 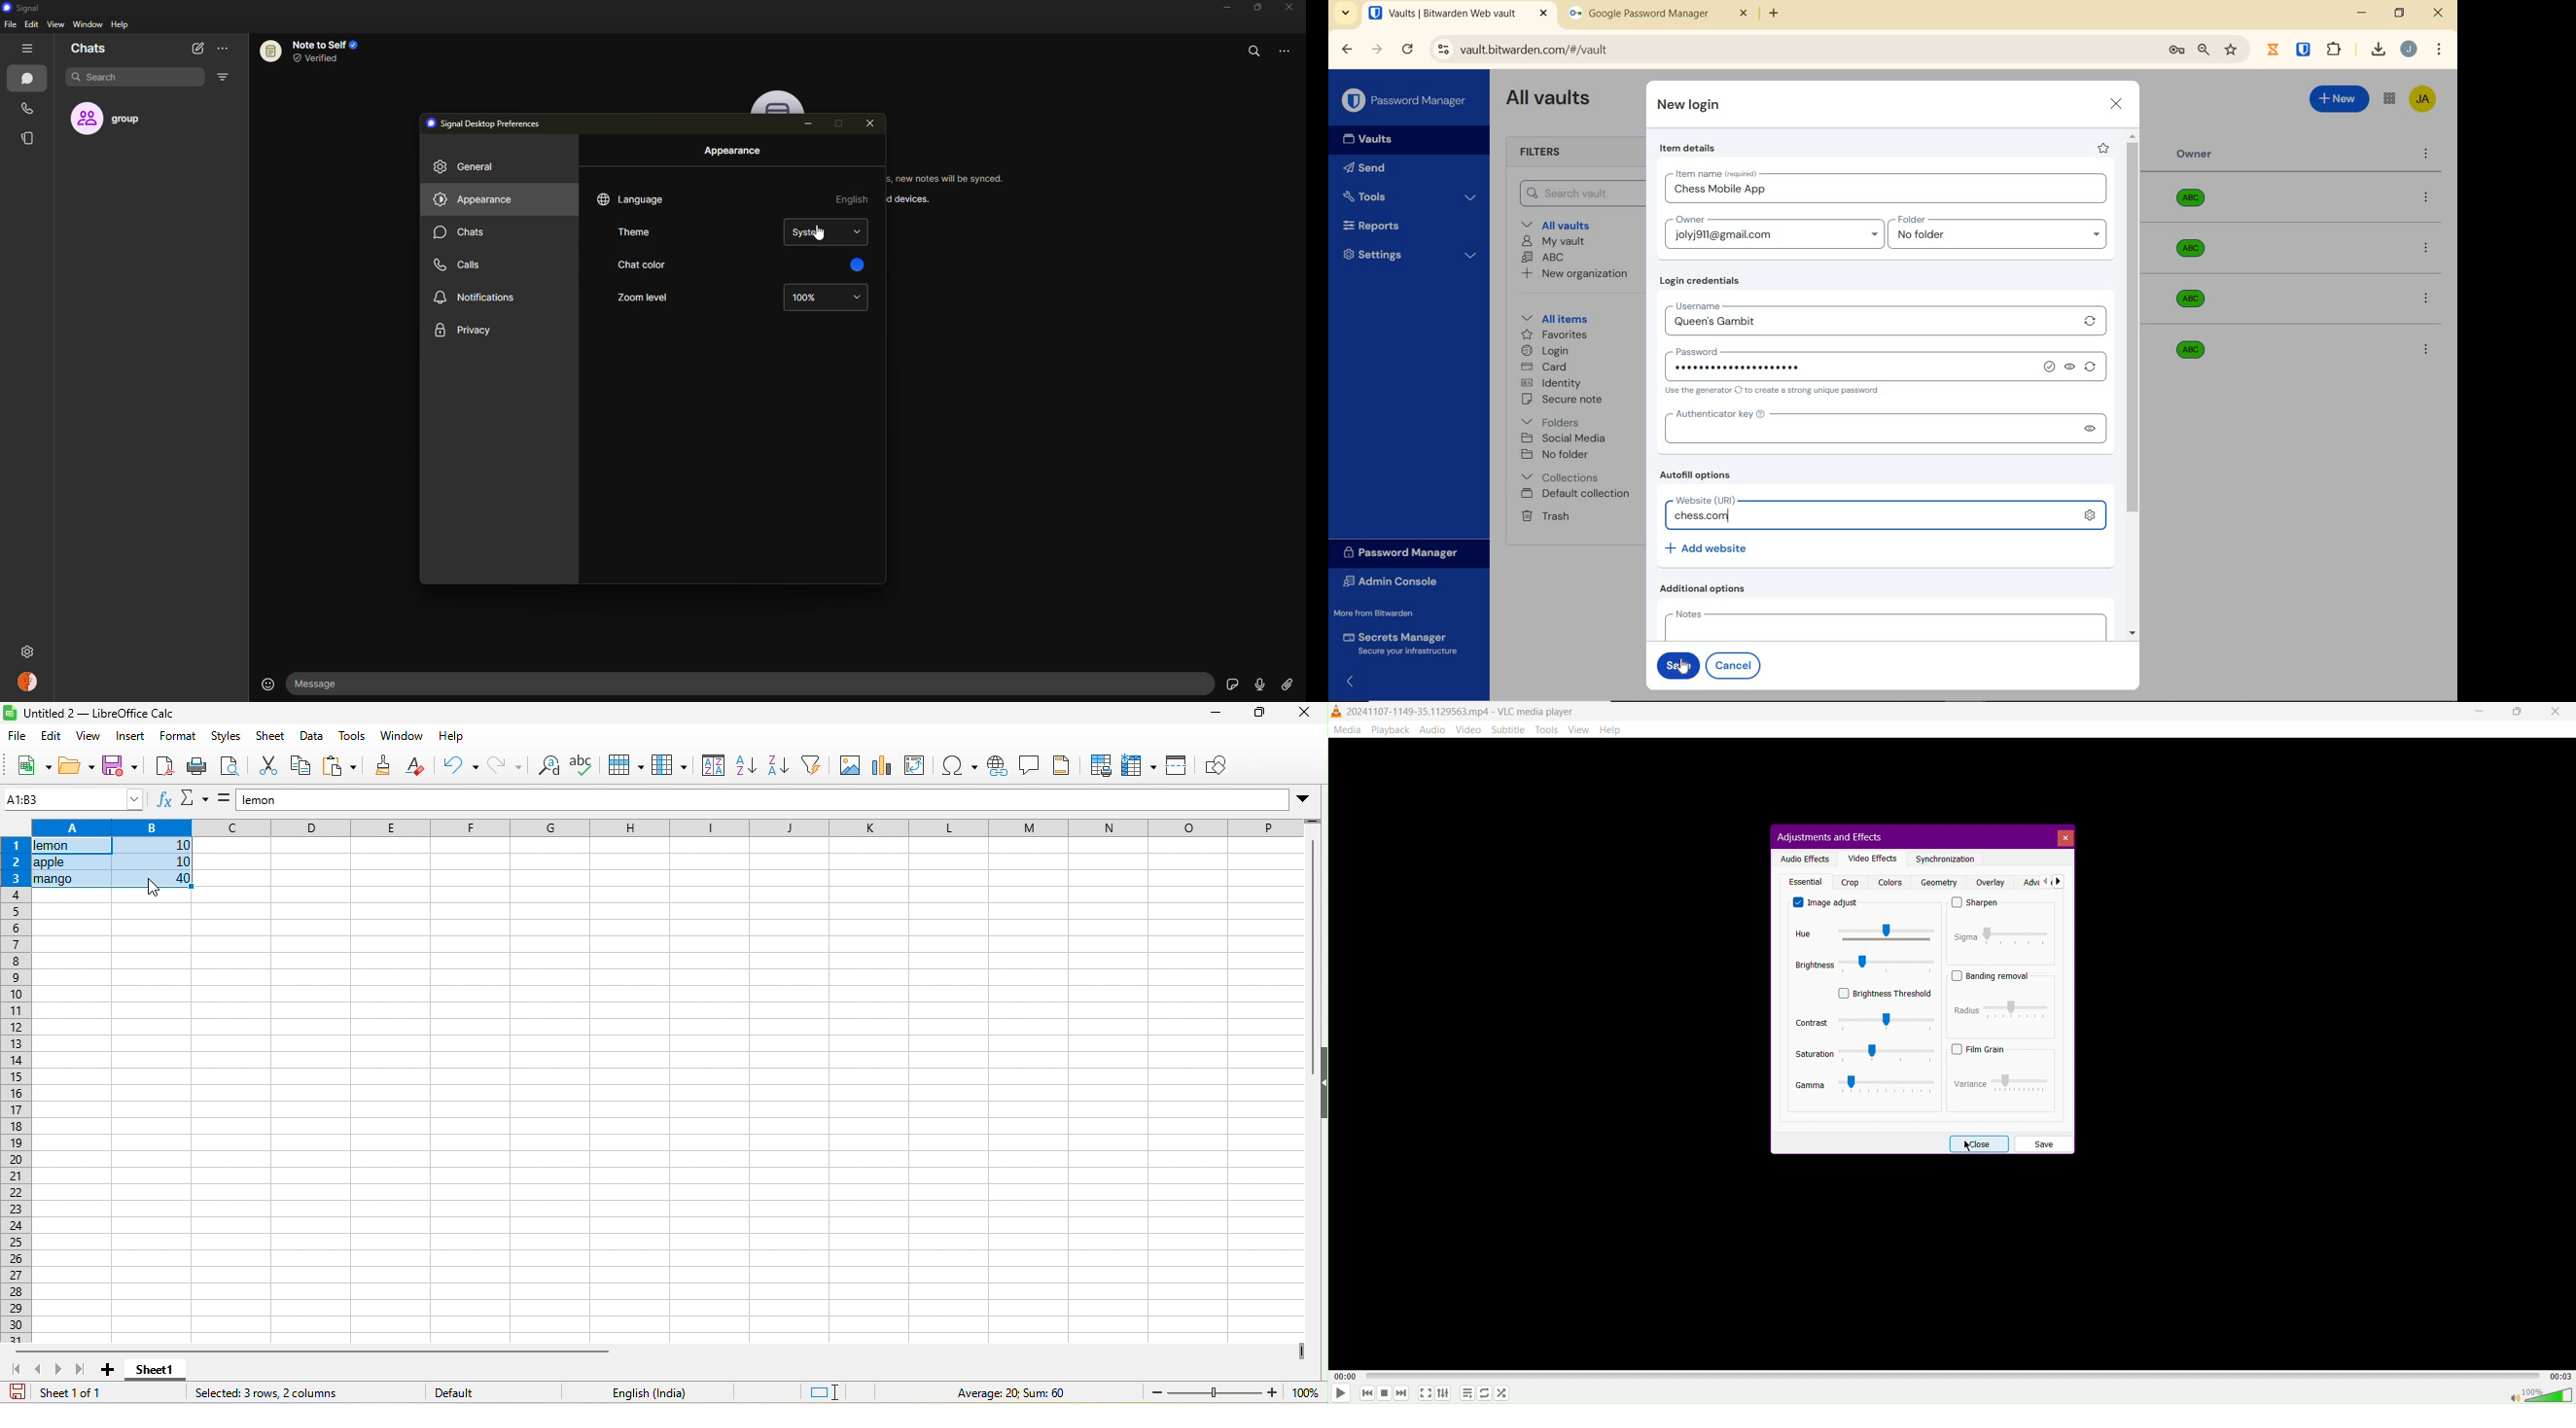 I want to click on lemon, so click(x=761, y=799).